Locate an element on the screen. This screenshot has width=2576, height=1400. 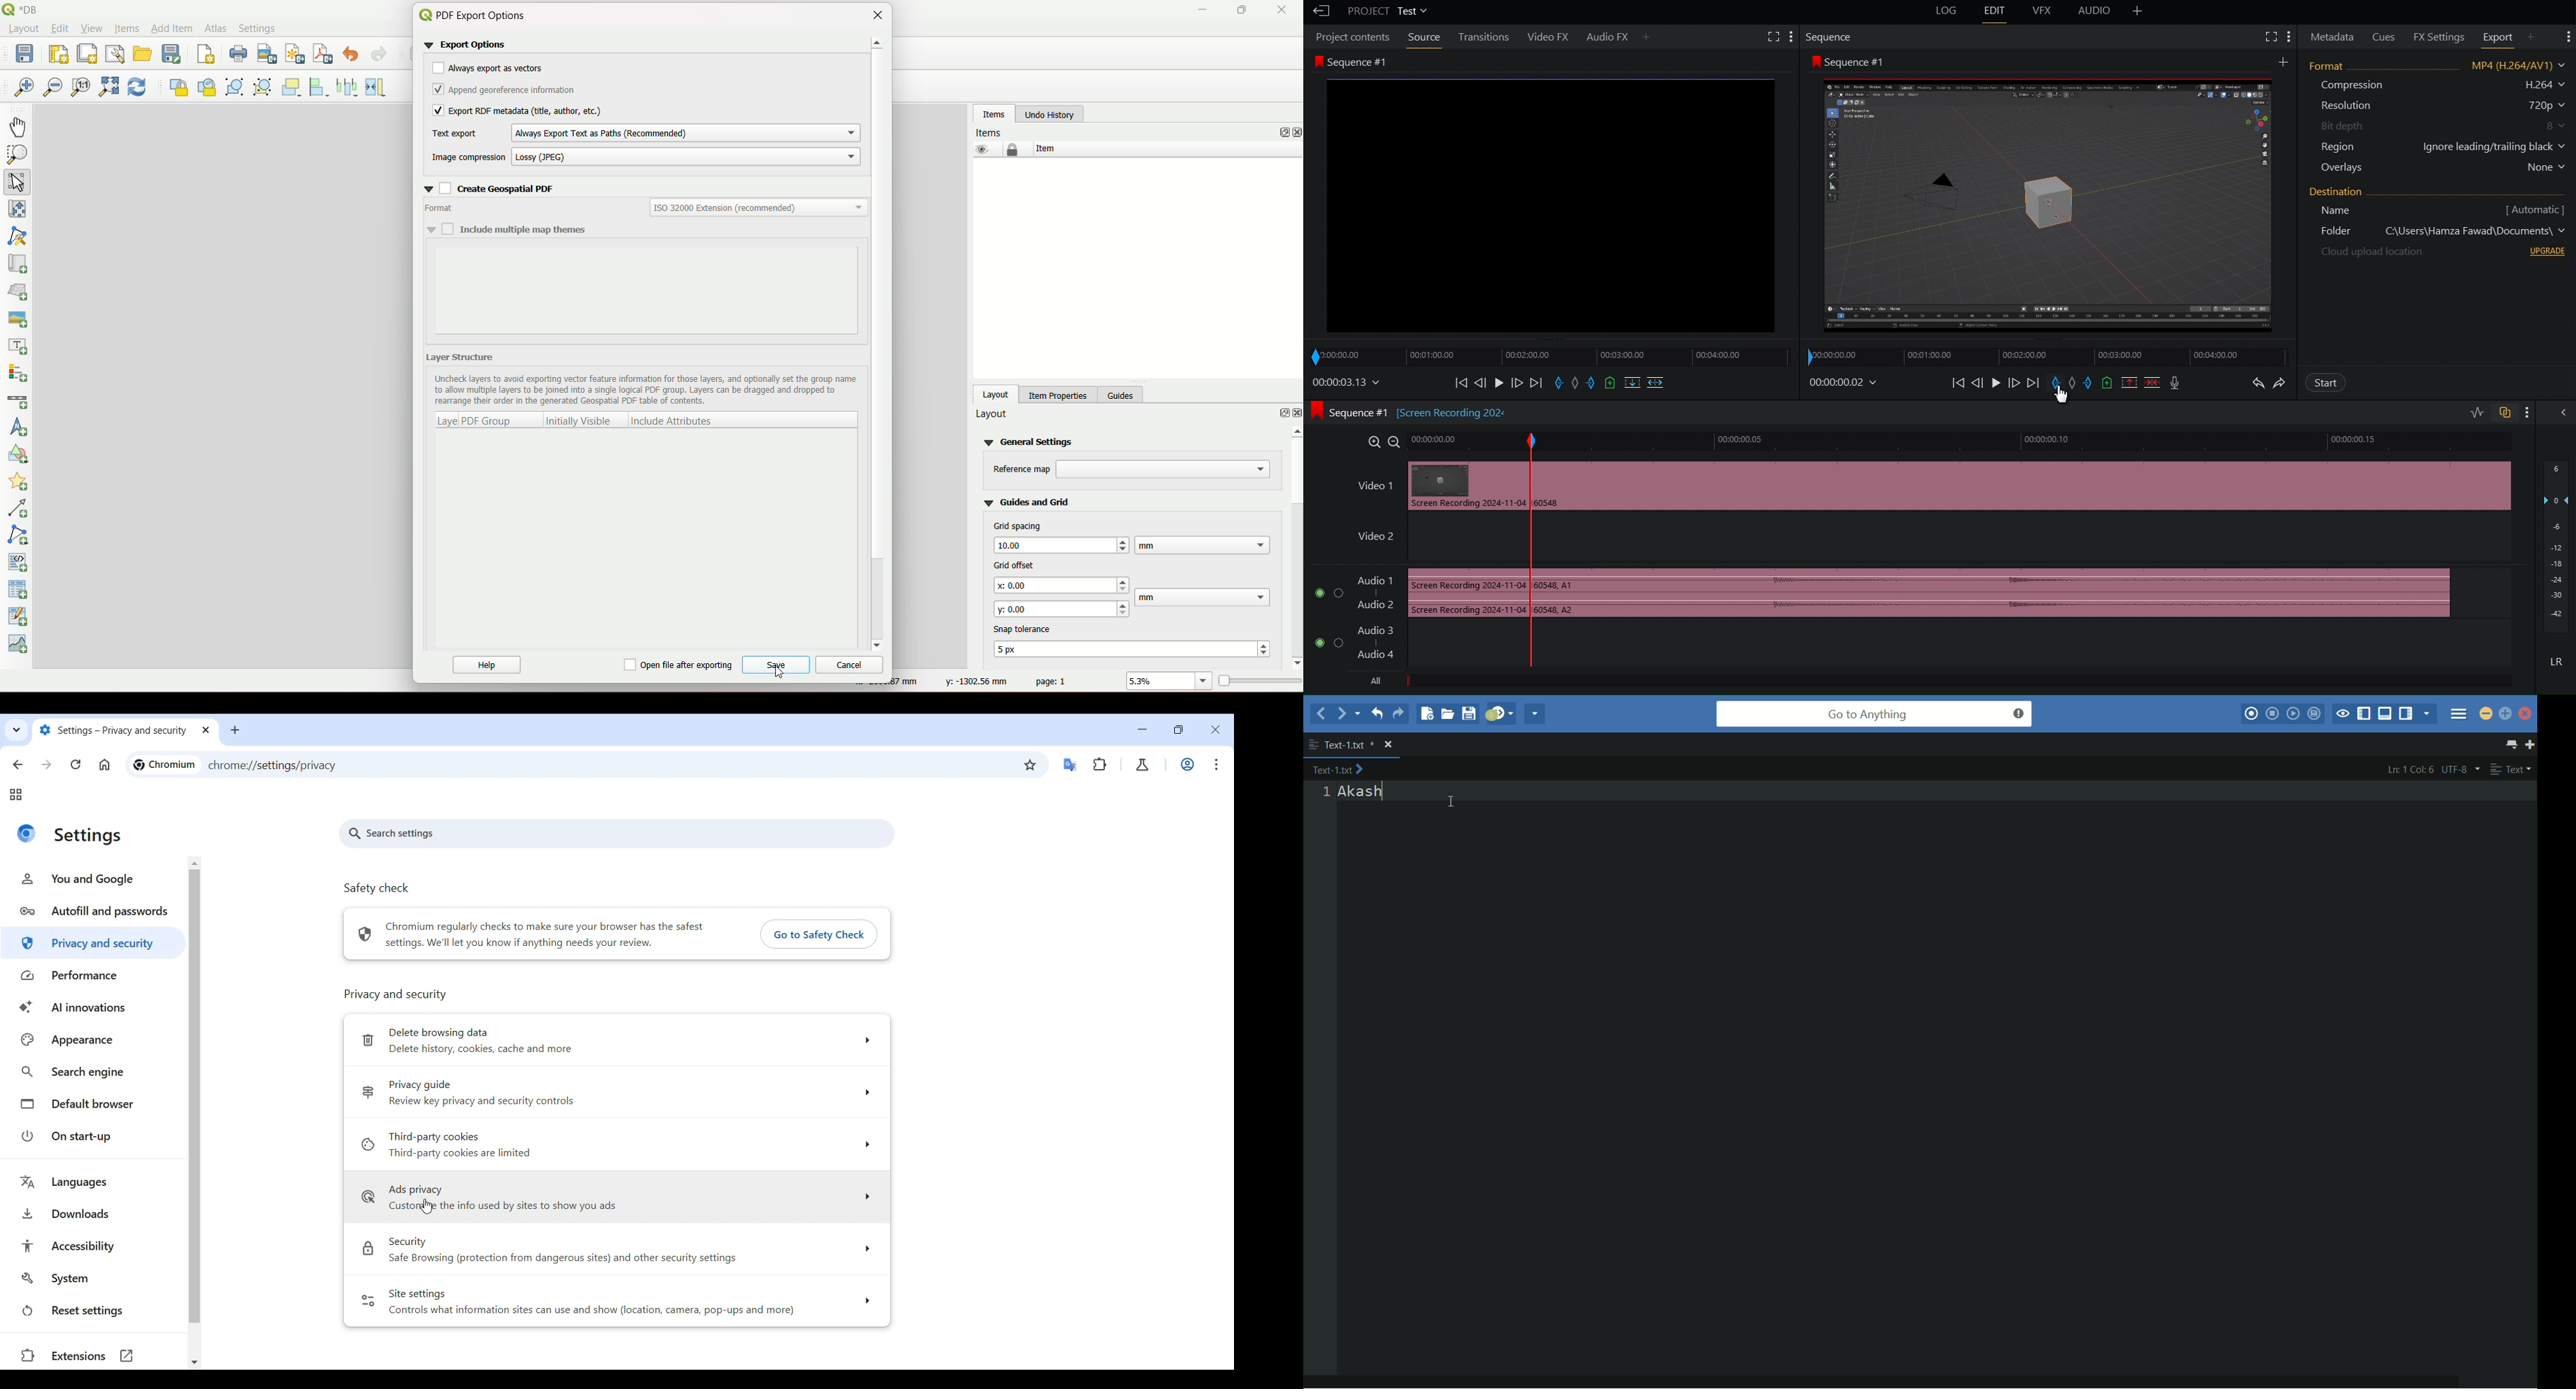
Sequence is located at coordinates (1828, 38).